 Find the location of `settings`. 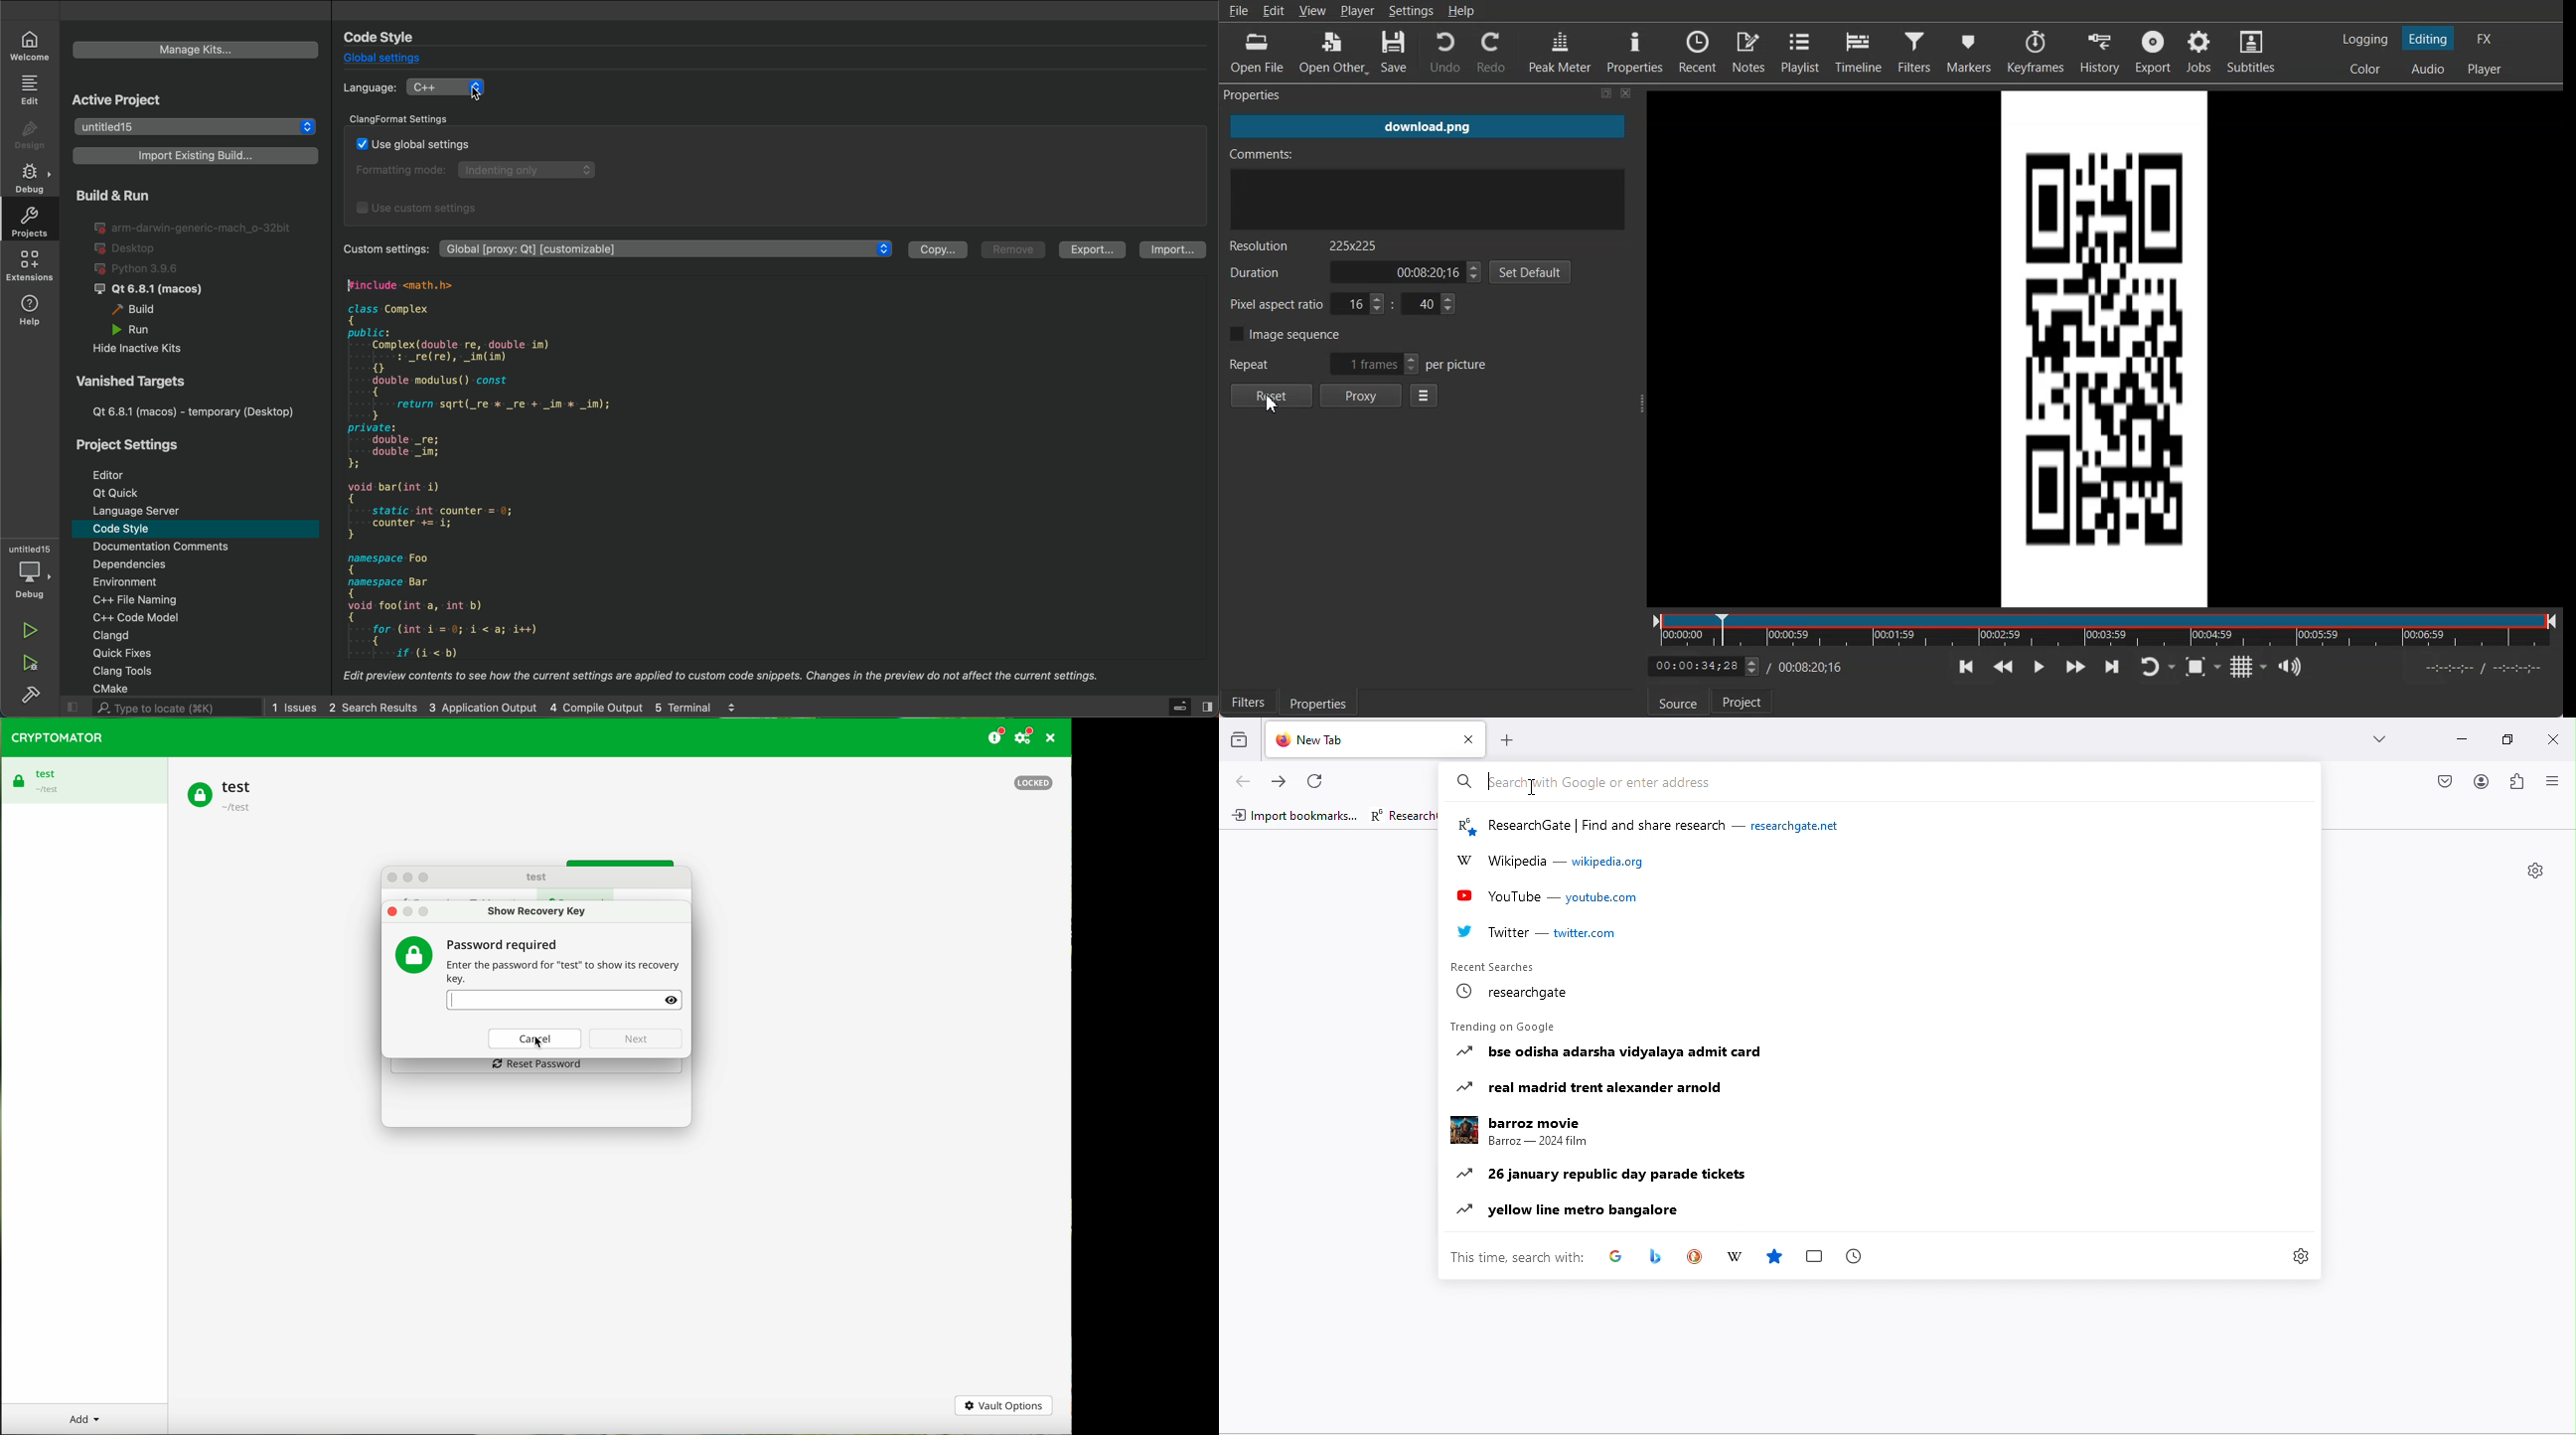

settings is located at coordinates (2533, 869).